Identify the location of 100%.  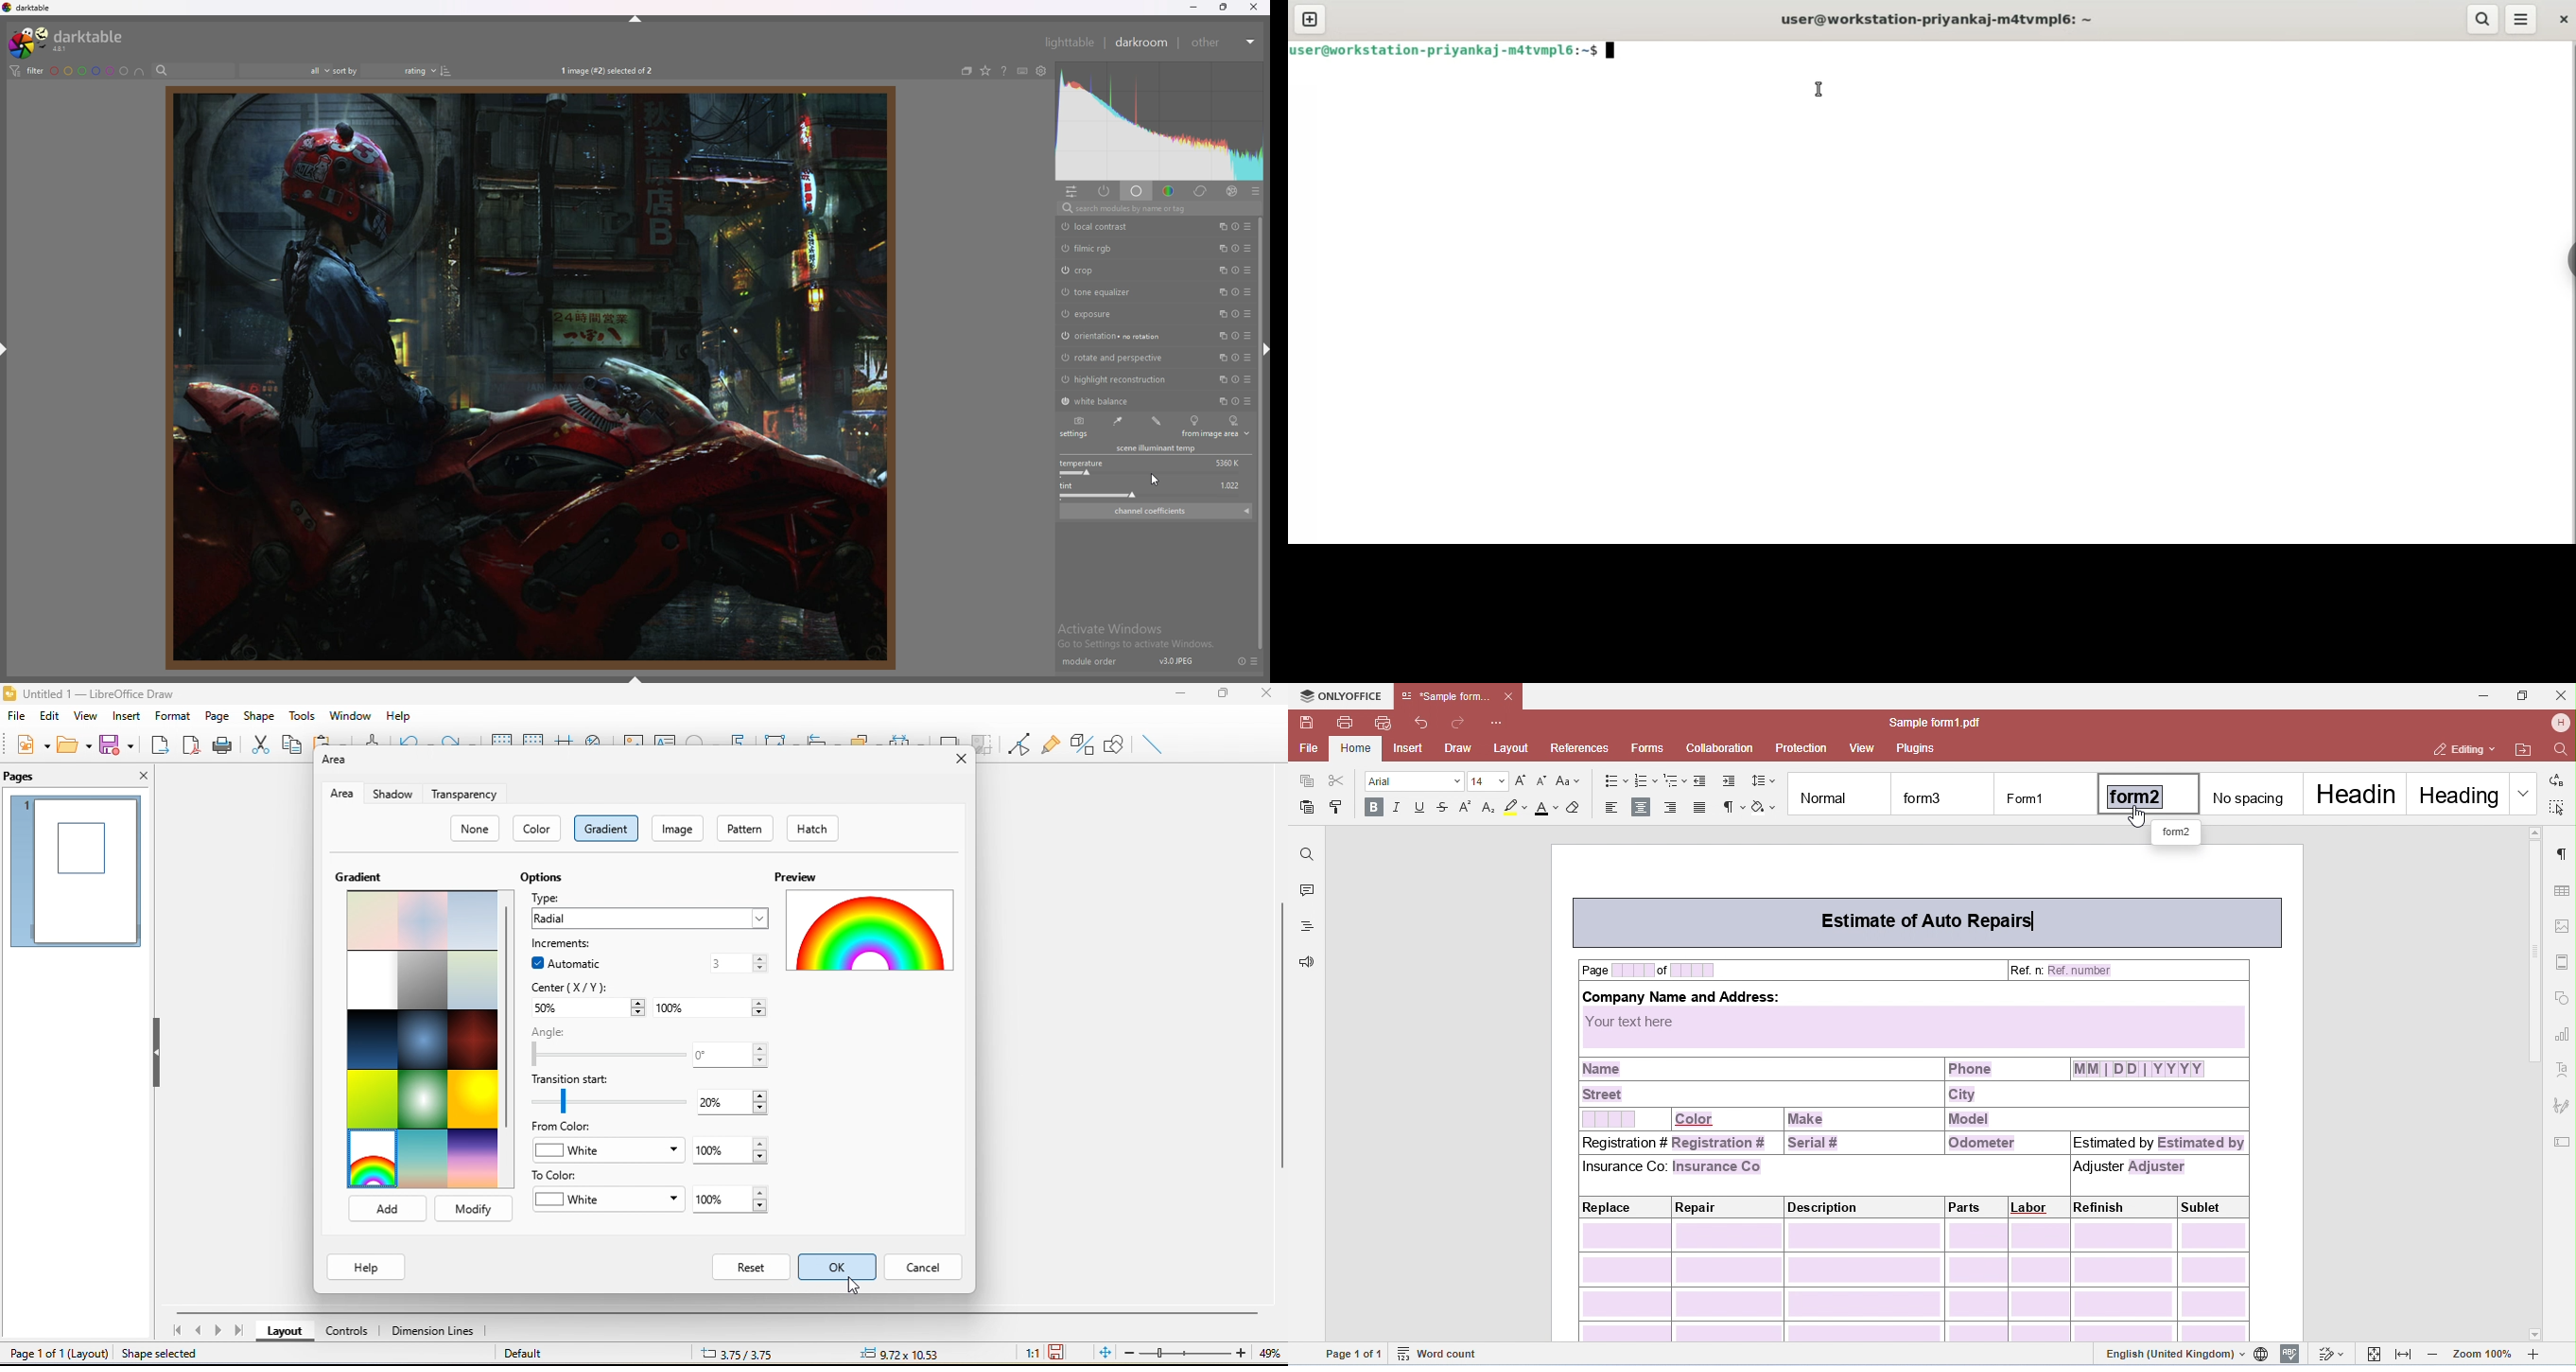
(737, 1200).